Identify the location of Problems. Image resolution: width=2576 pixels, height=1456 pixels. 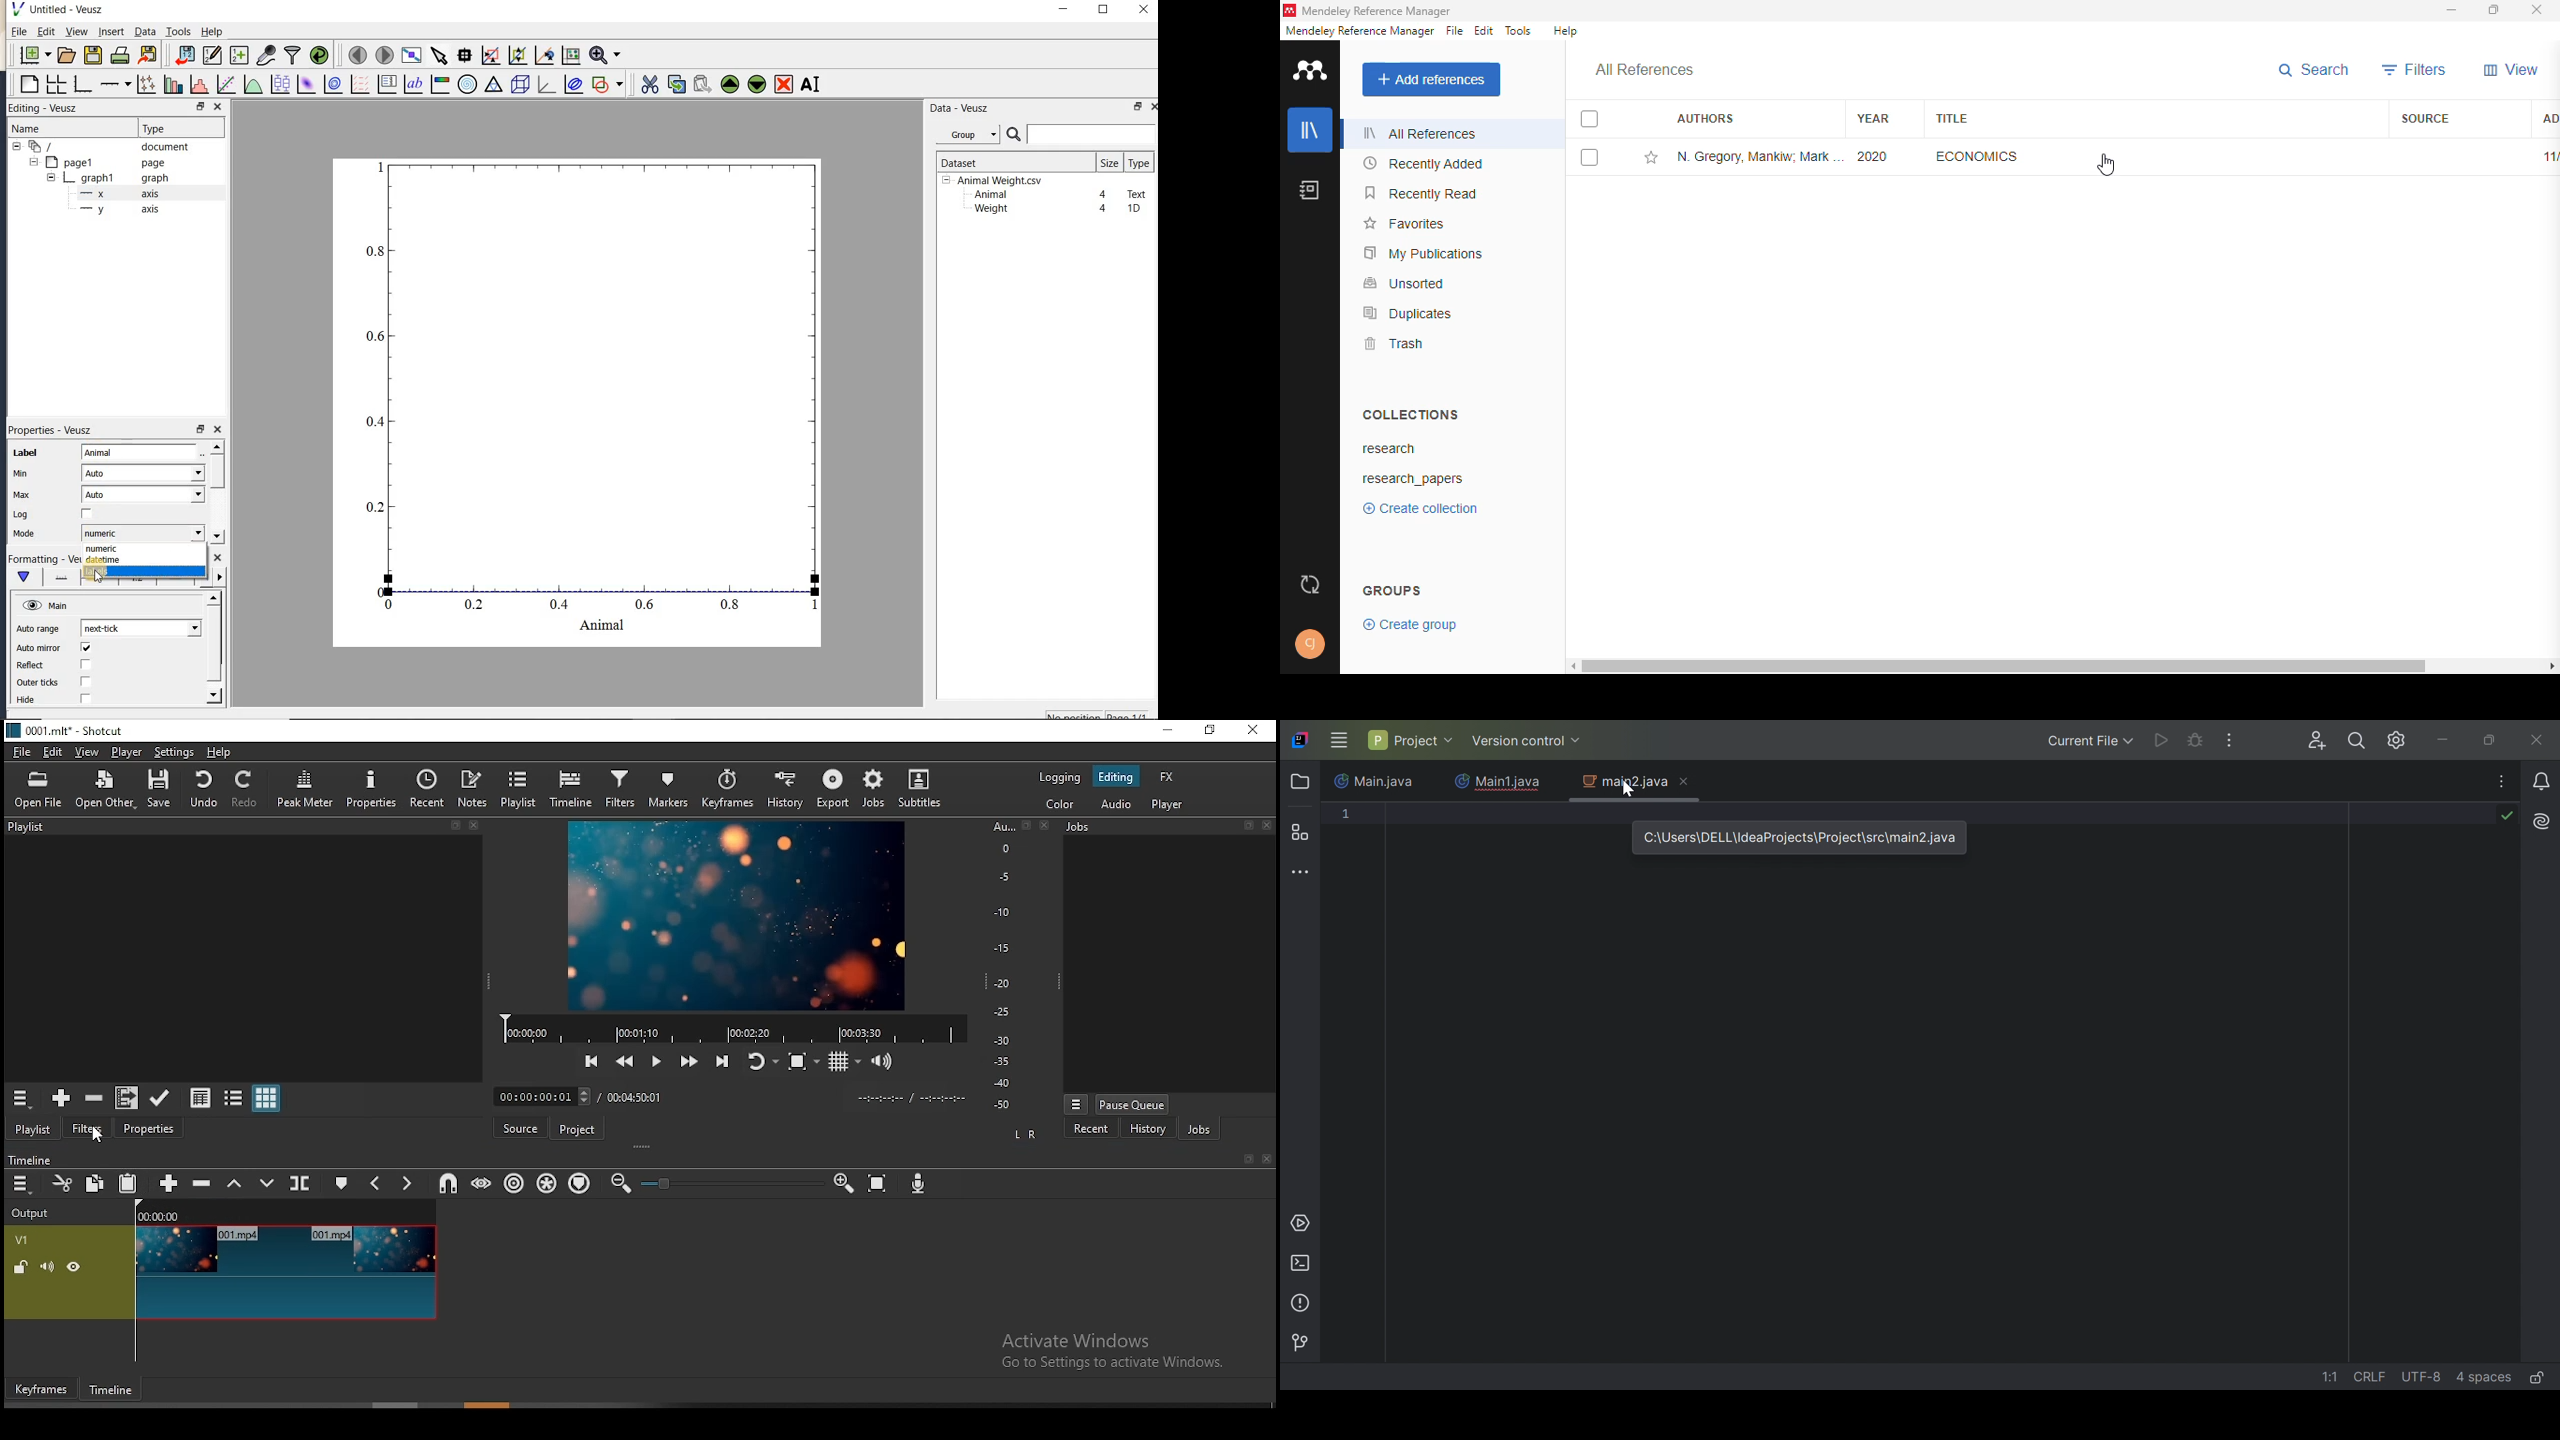
(1304, 1305).